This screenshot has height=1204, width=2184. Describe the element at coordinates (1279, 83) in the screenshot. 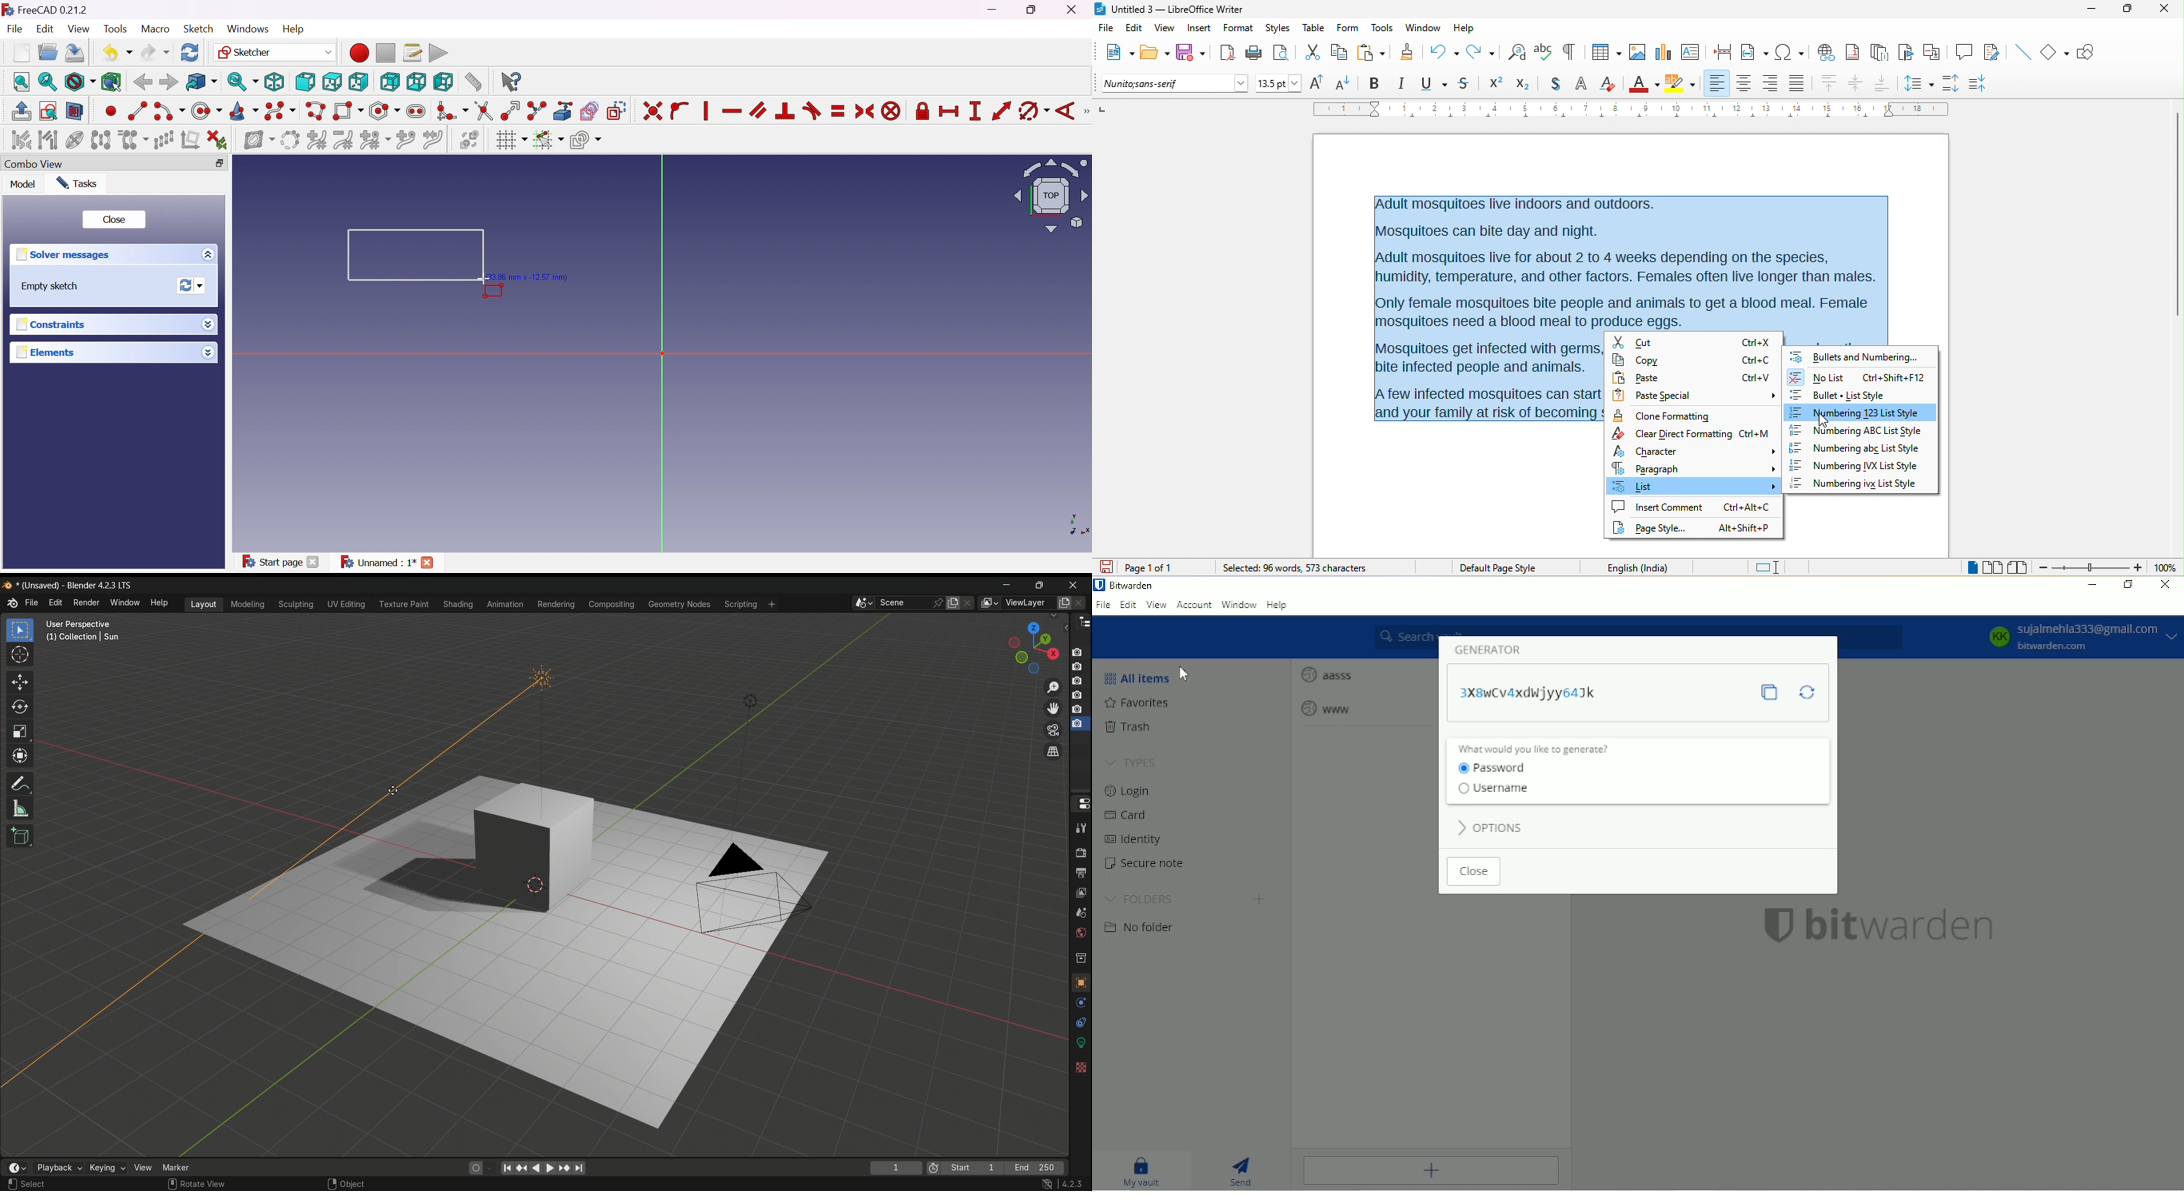

I see `font size` at that location.